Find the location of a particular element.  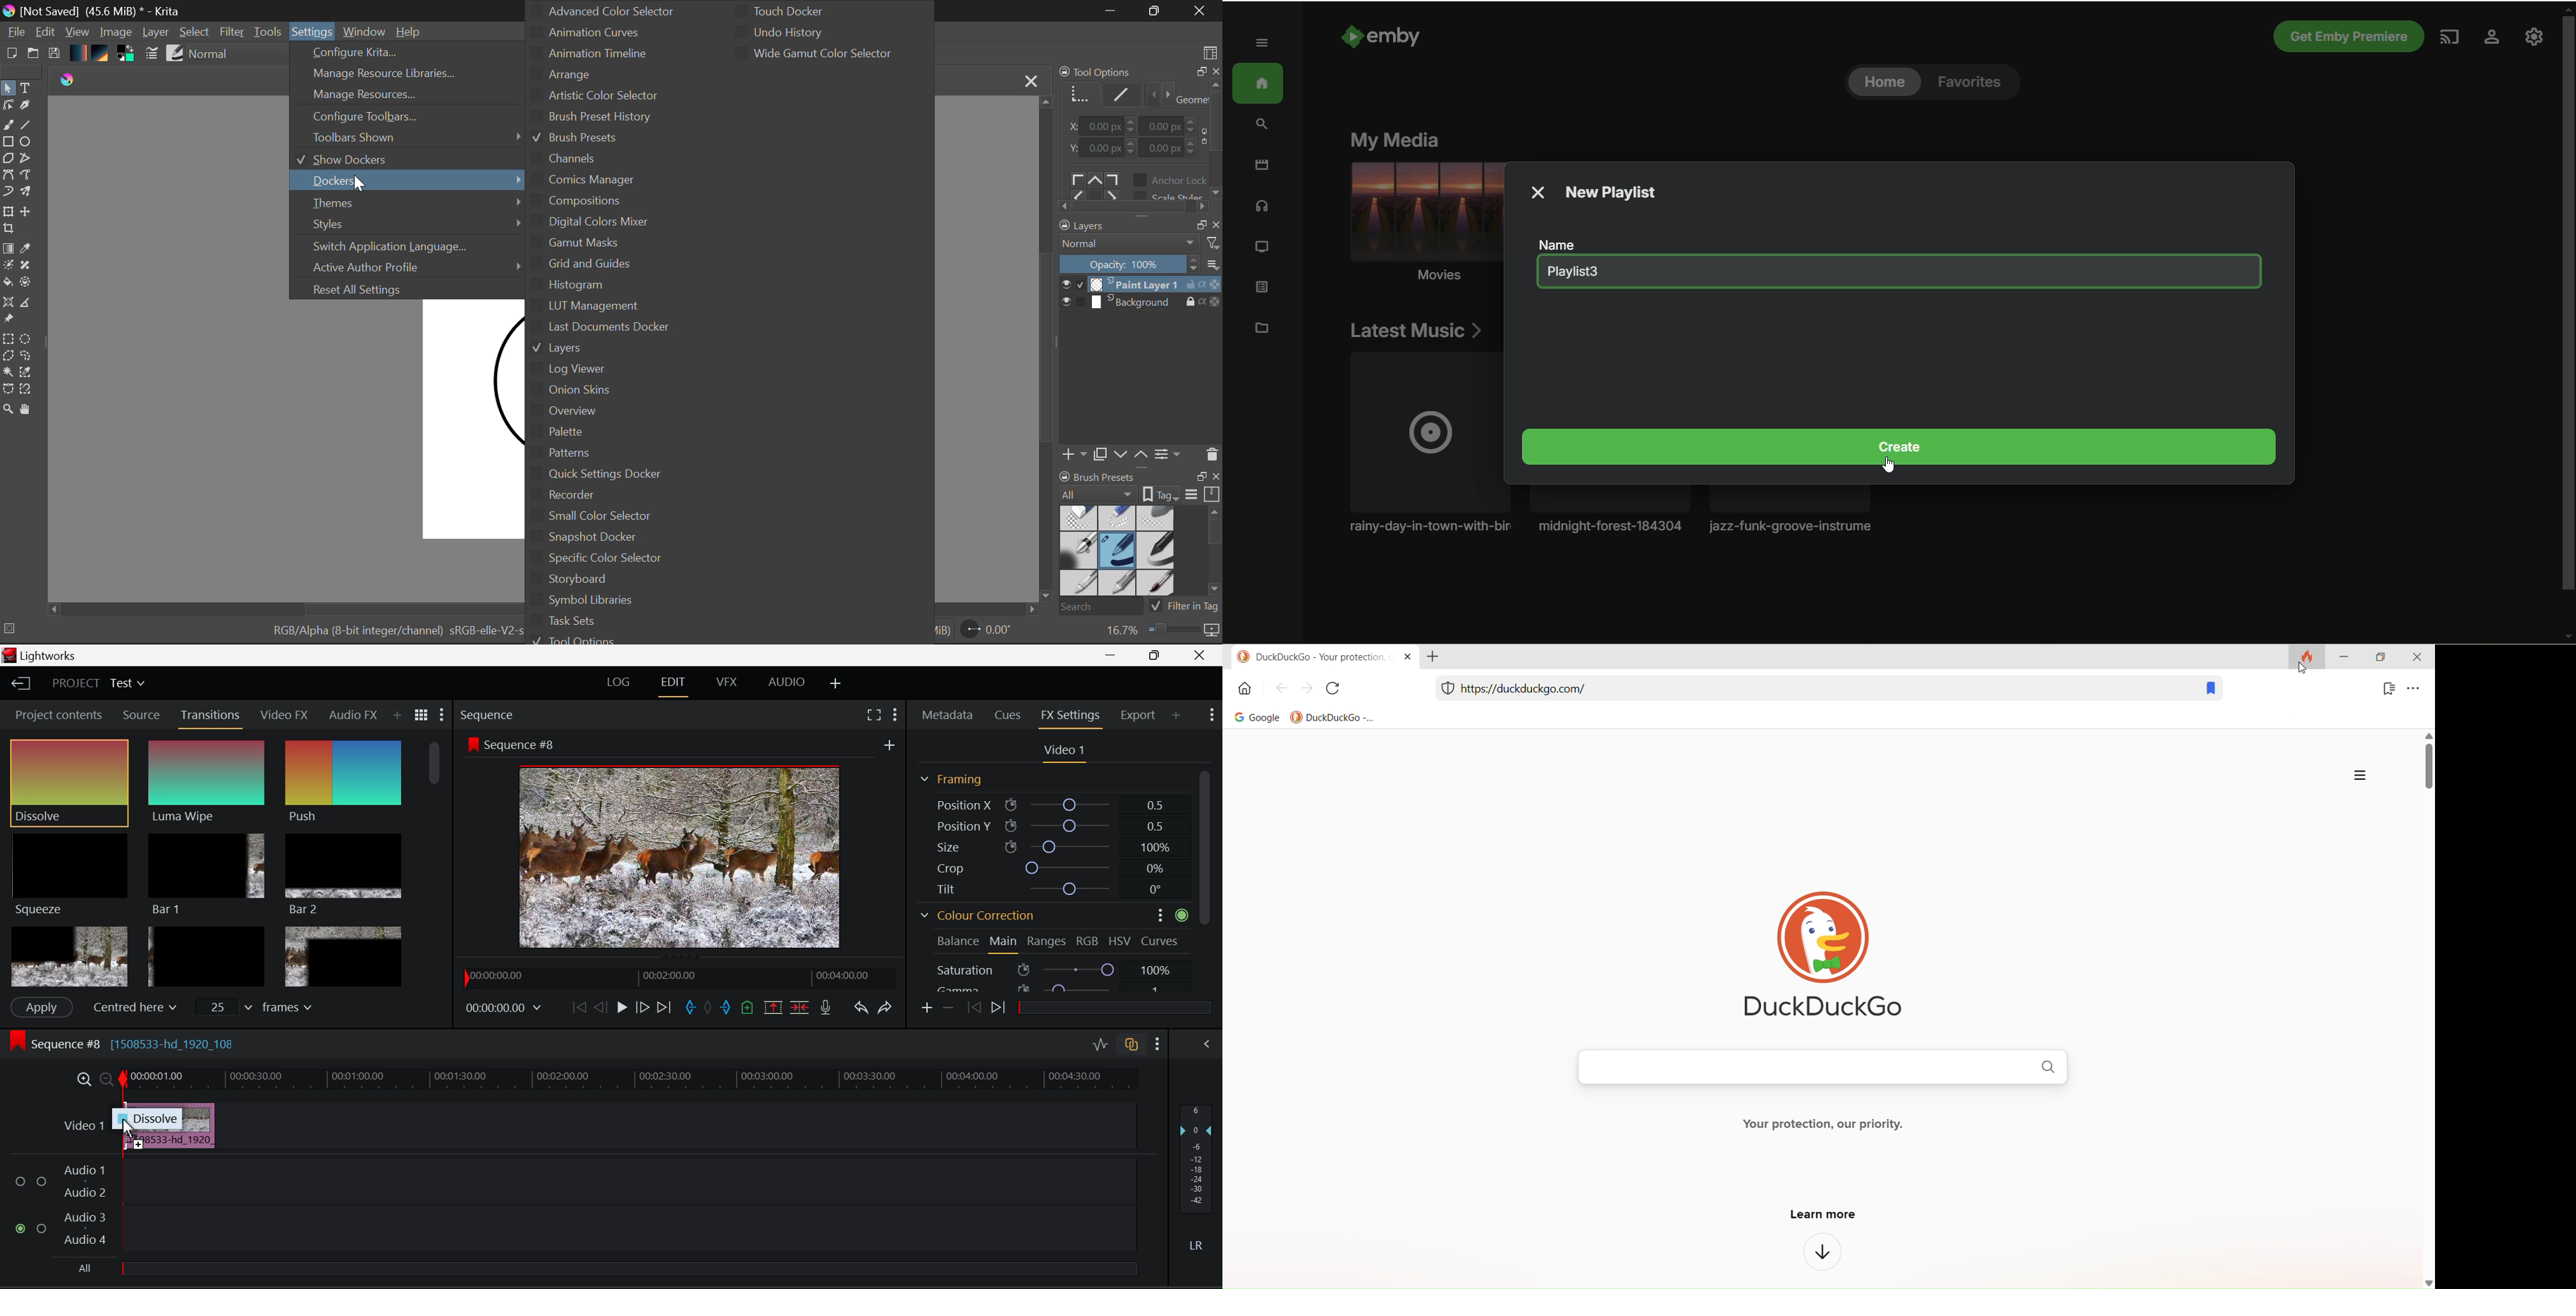

Comics Manager is located at coordinates (595, 180).